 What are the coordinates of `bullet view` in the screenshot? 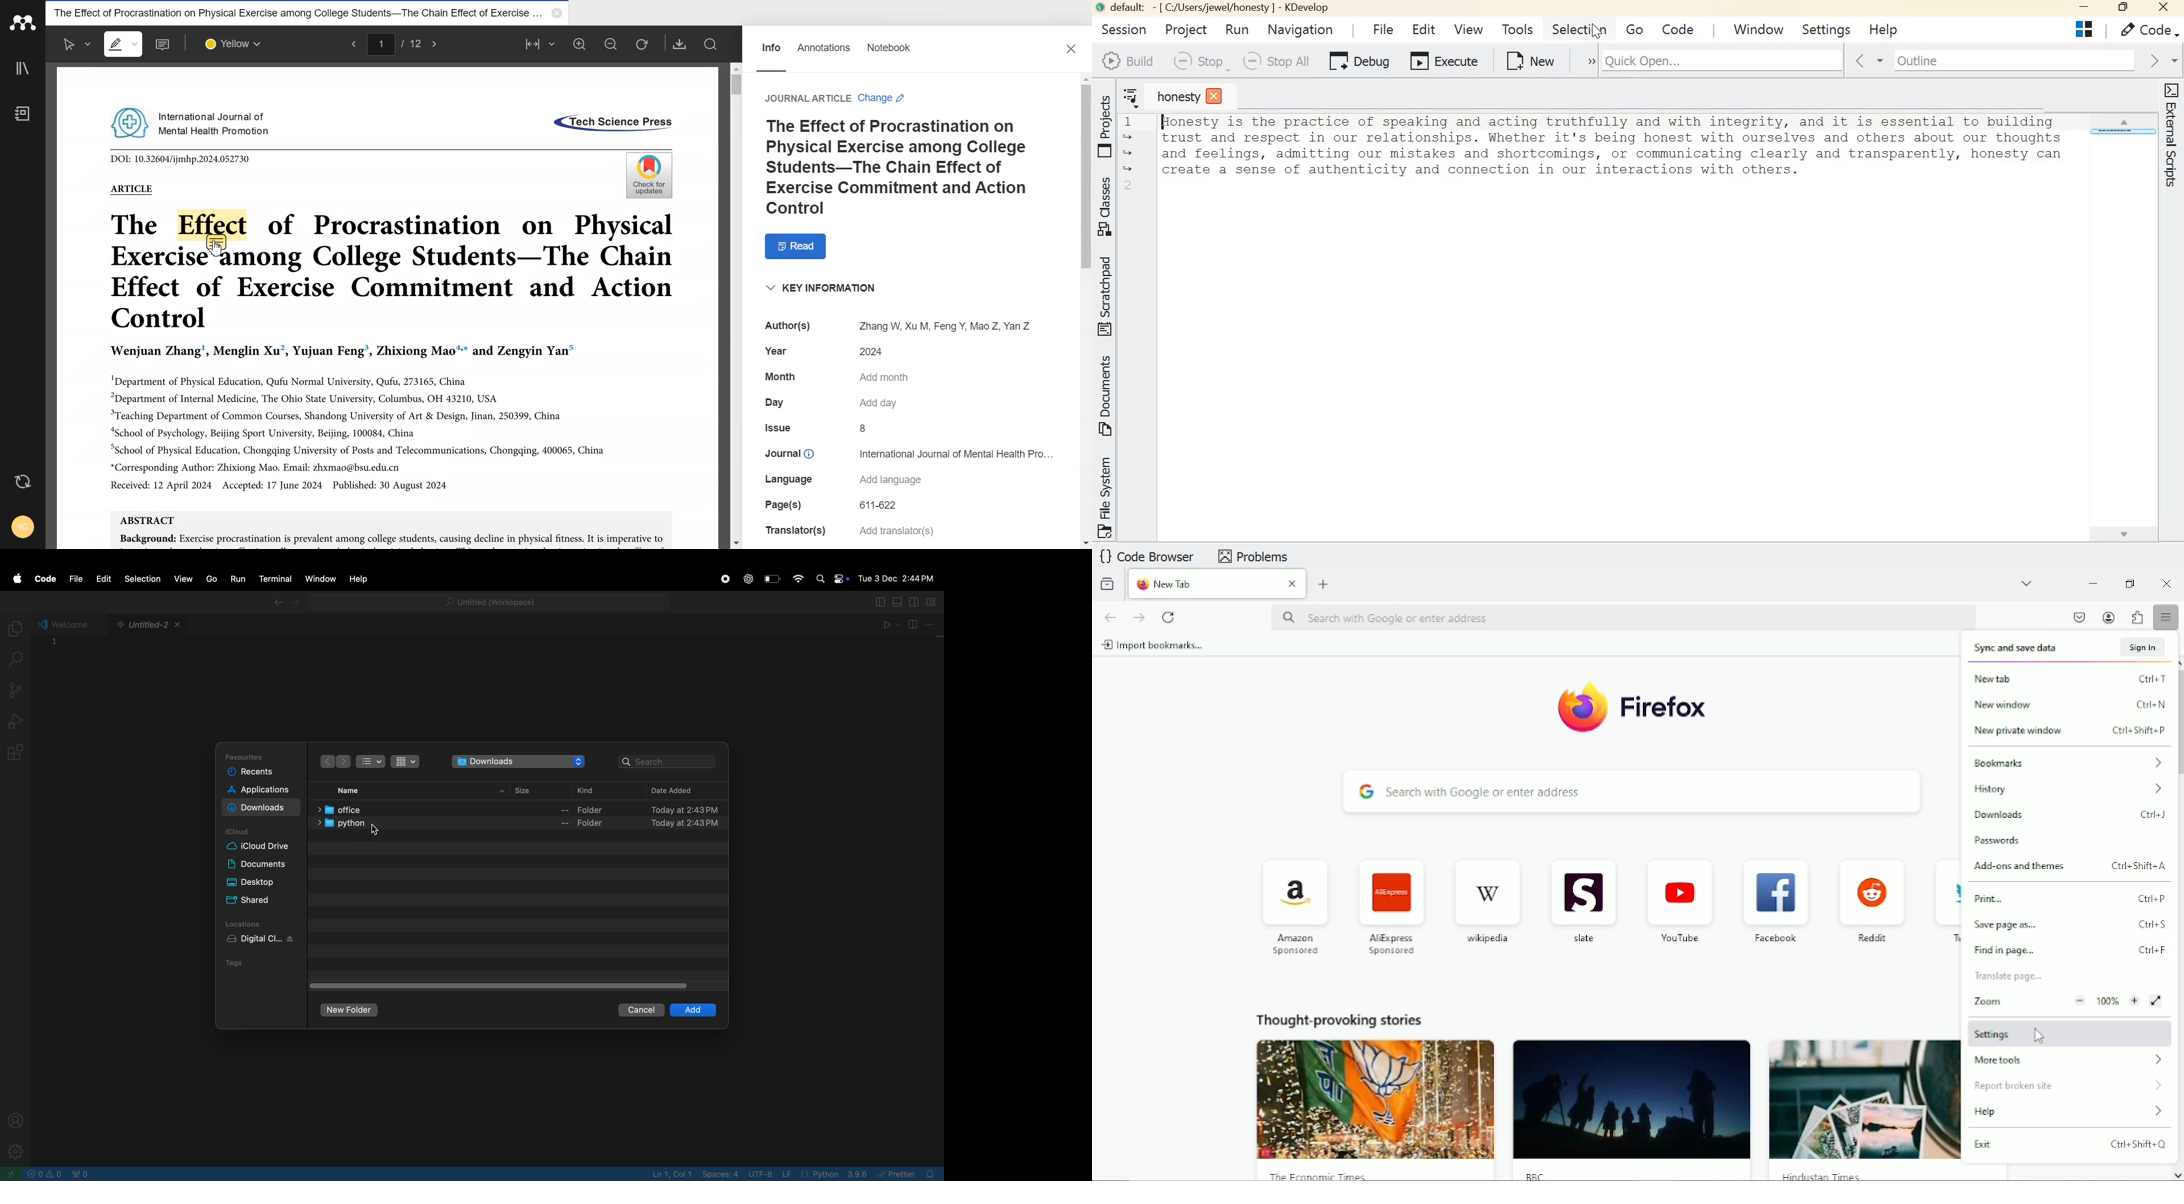 It's located at (374, 763).